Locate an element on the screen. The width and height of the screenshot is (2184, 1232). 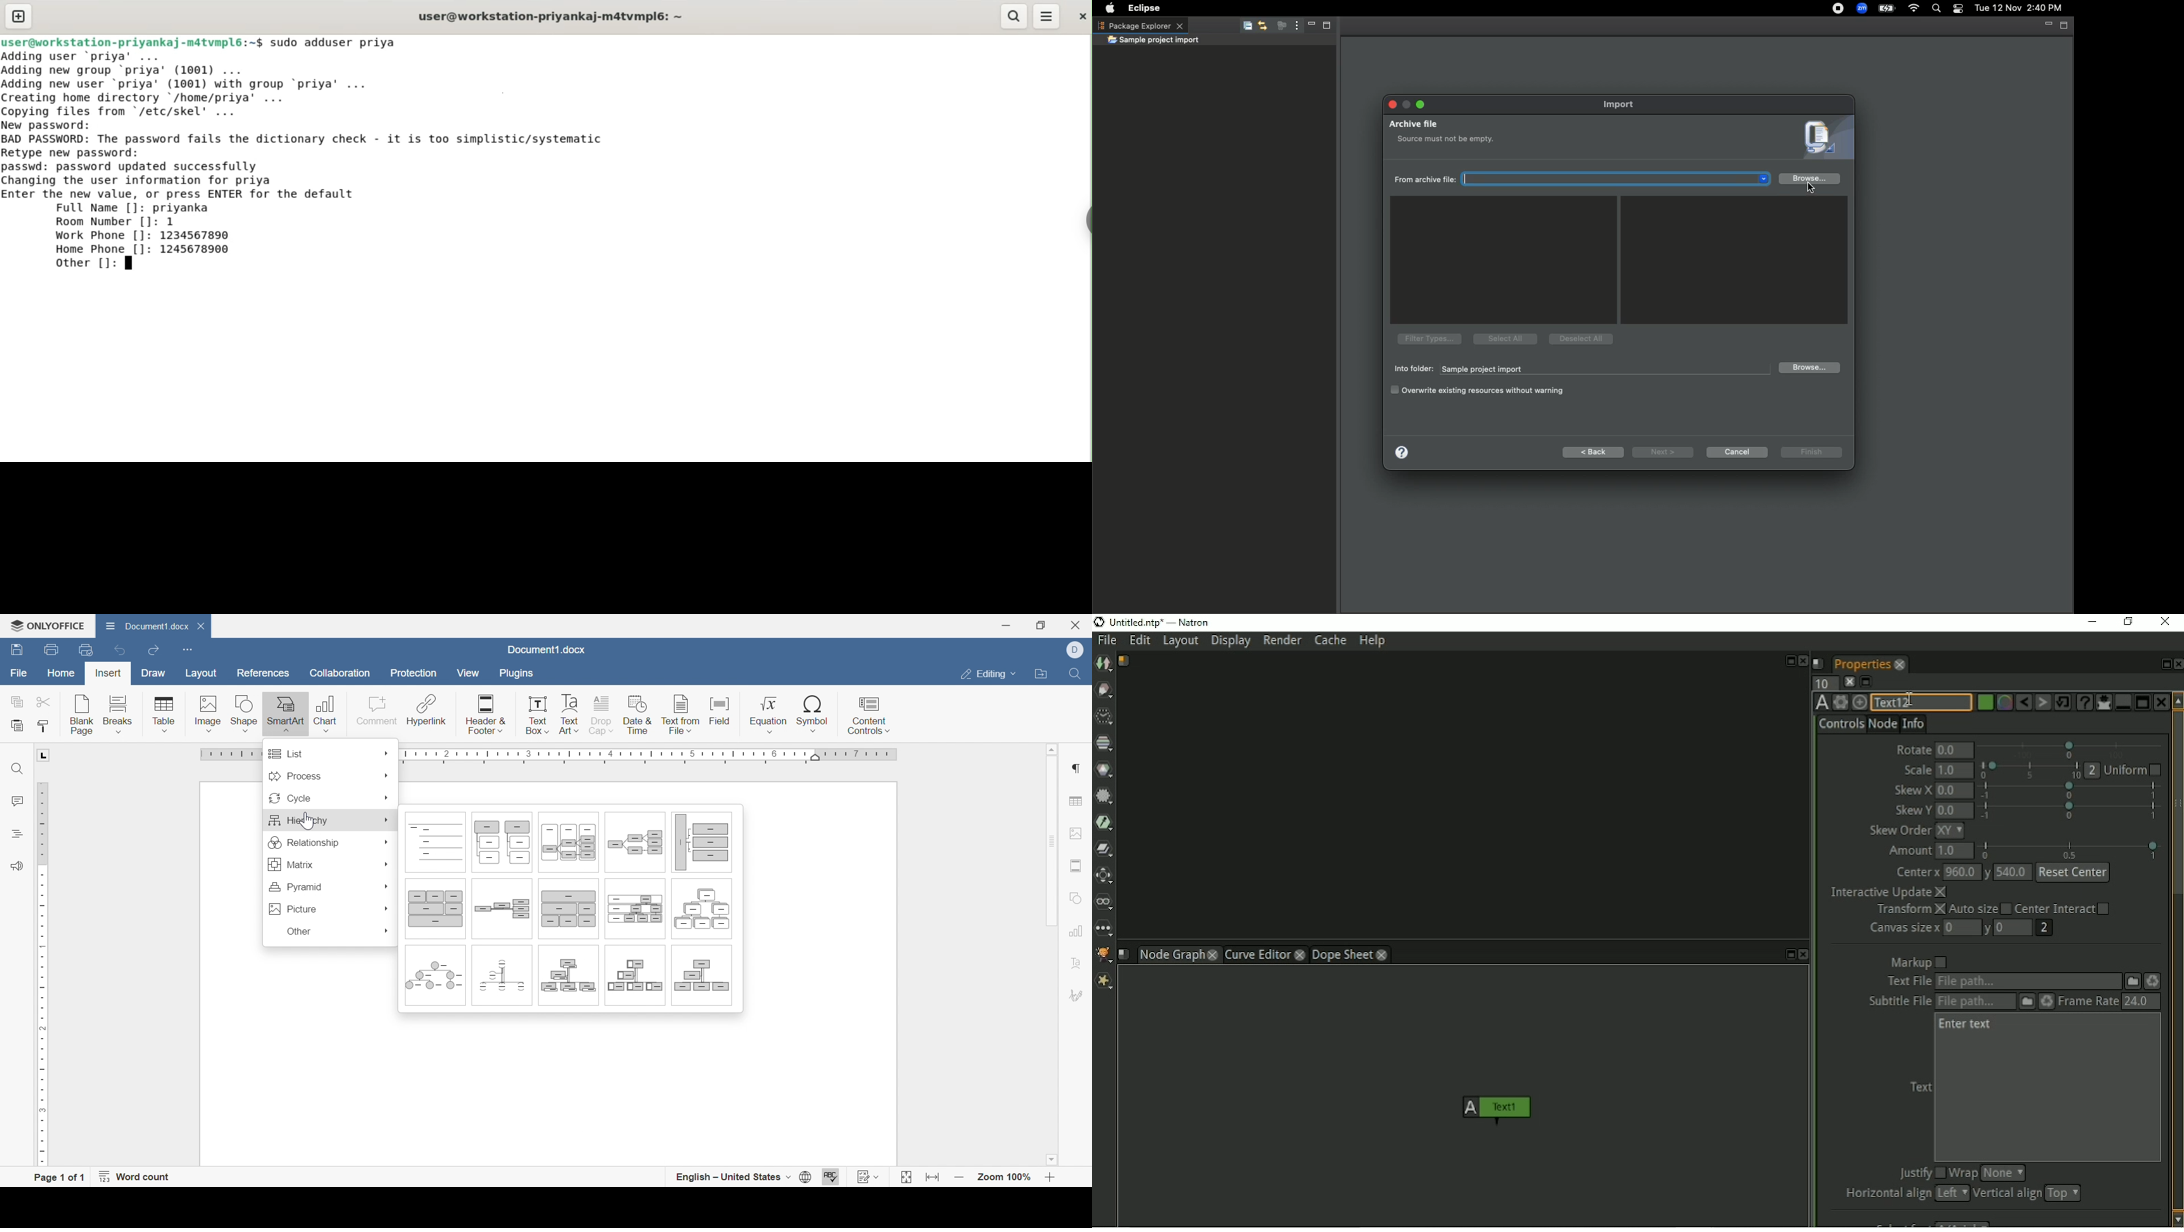
Organization chart is located at coordinates (704, 978).